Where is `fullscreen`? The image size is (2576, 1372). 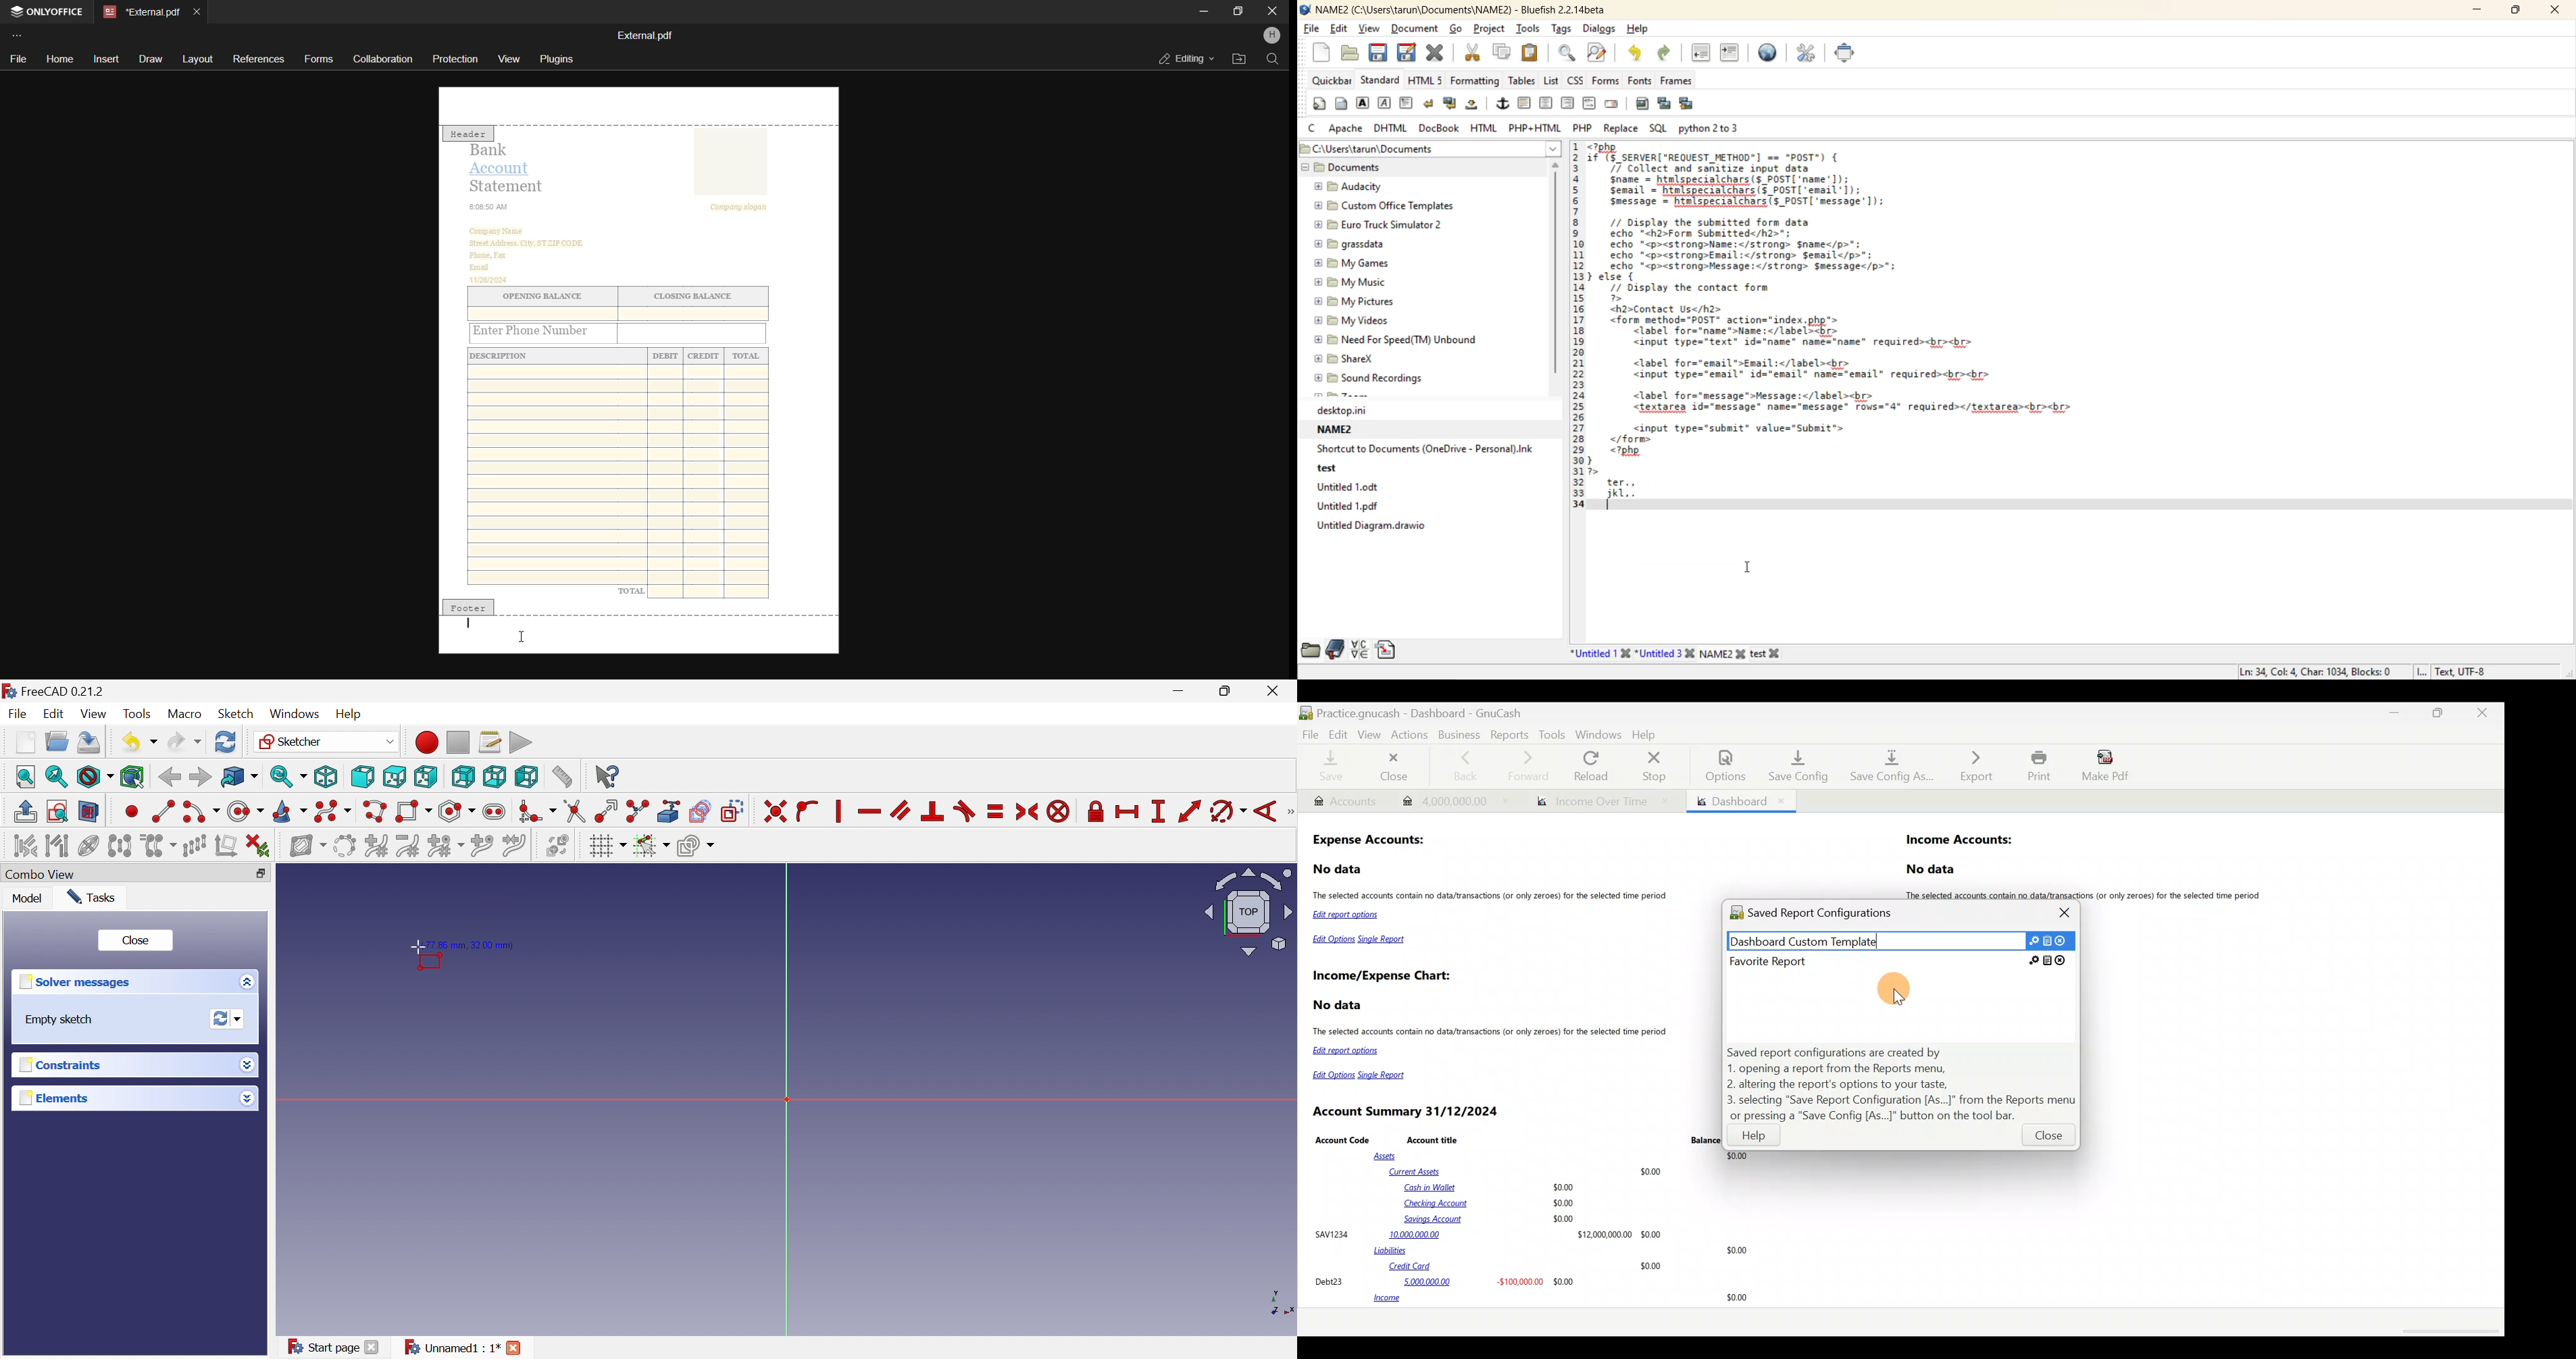 fullscreen is located at coordinates (1844, 51).